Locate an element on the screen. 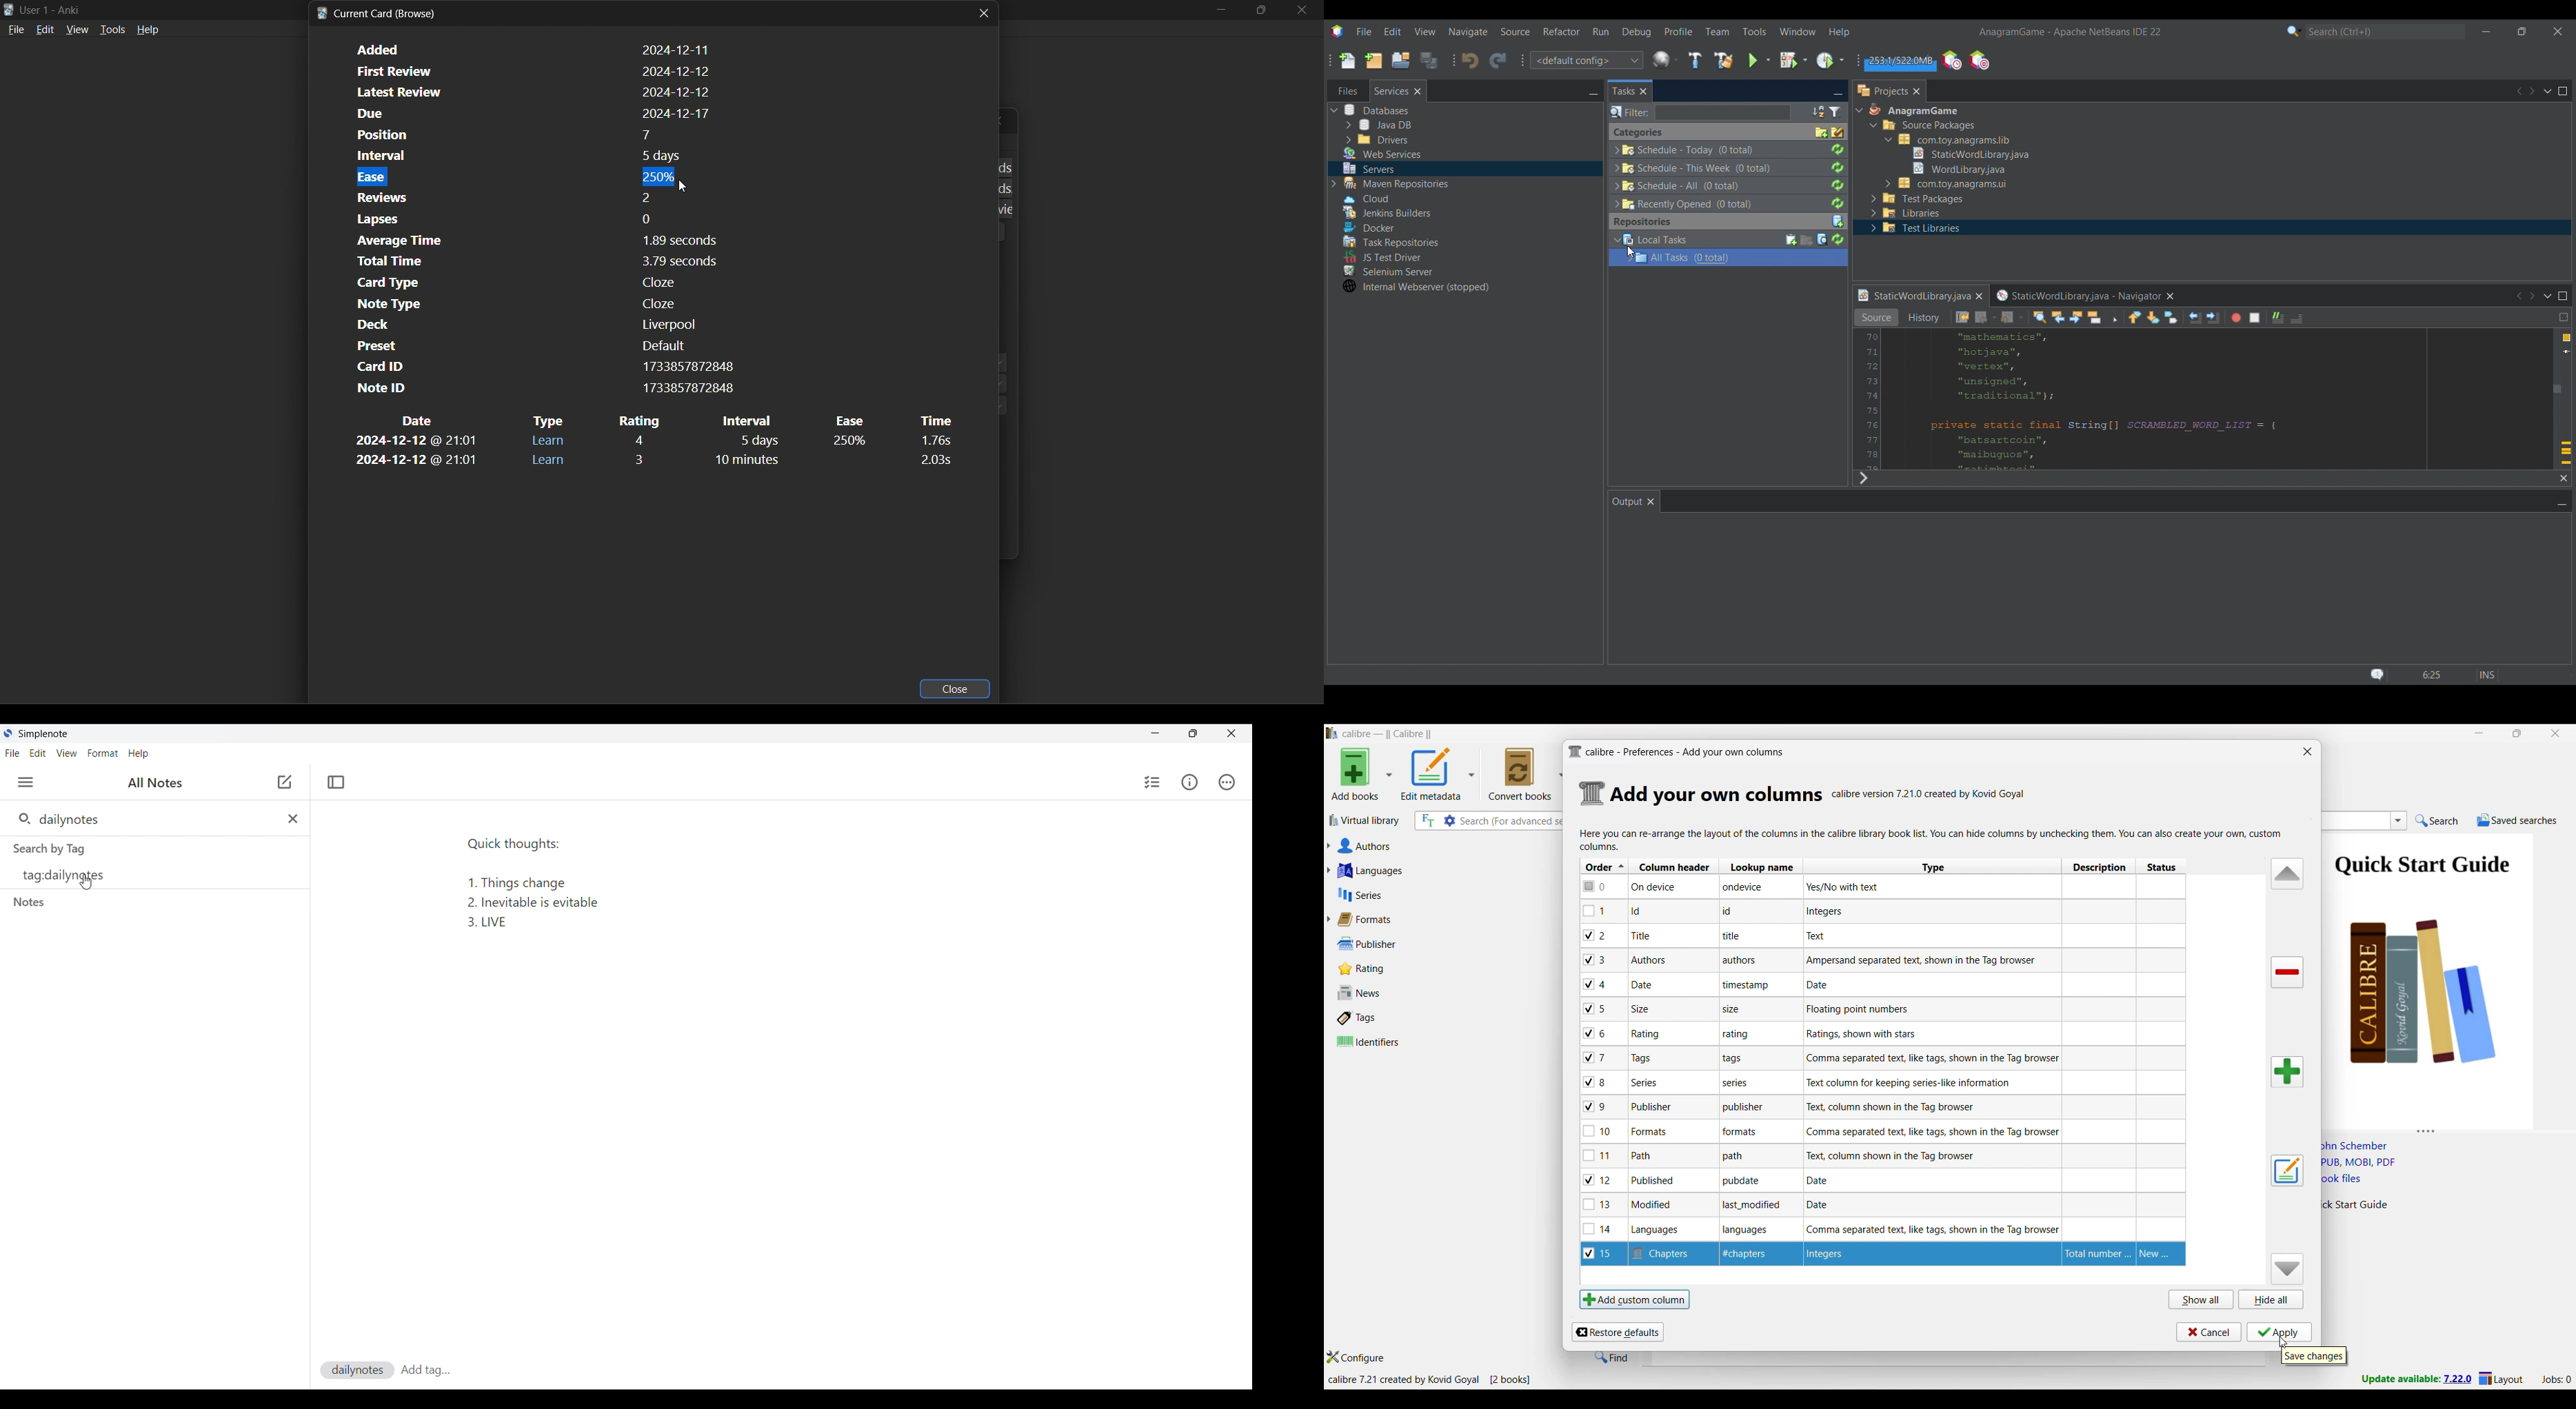 This screenshot has height=1428, width=2576. checkbox - 8 is located at coordinates (1596, 1081).